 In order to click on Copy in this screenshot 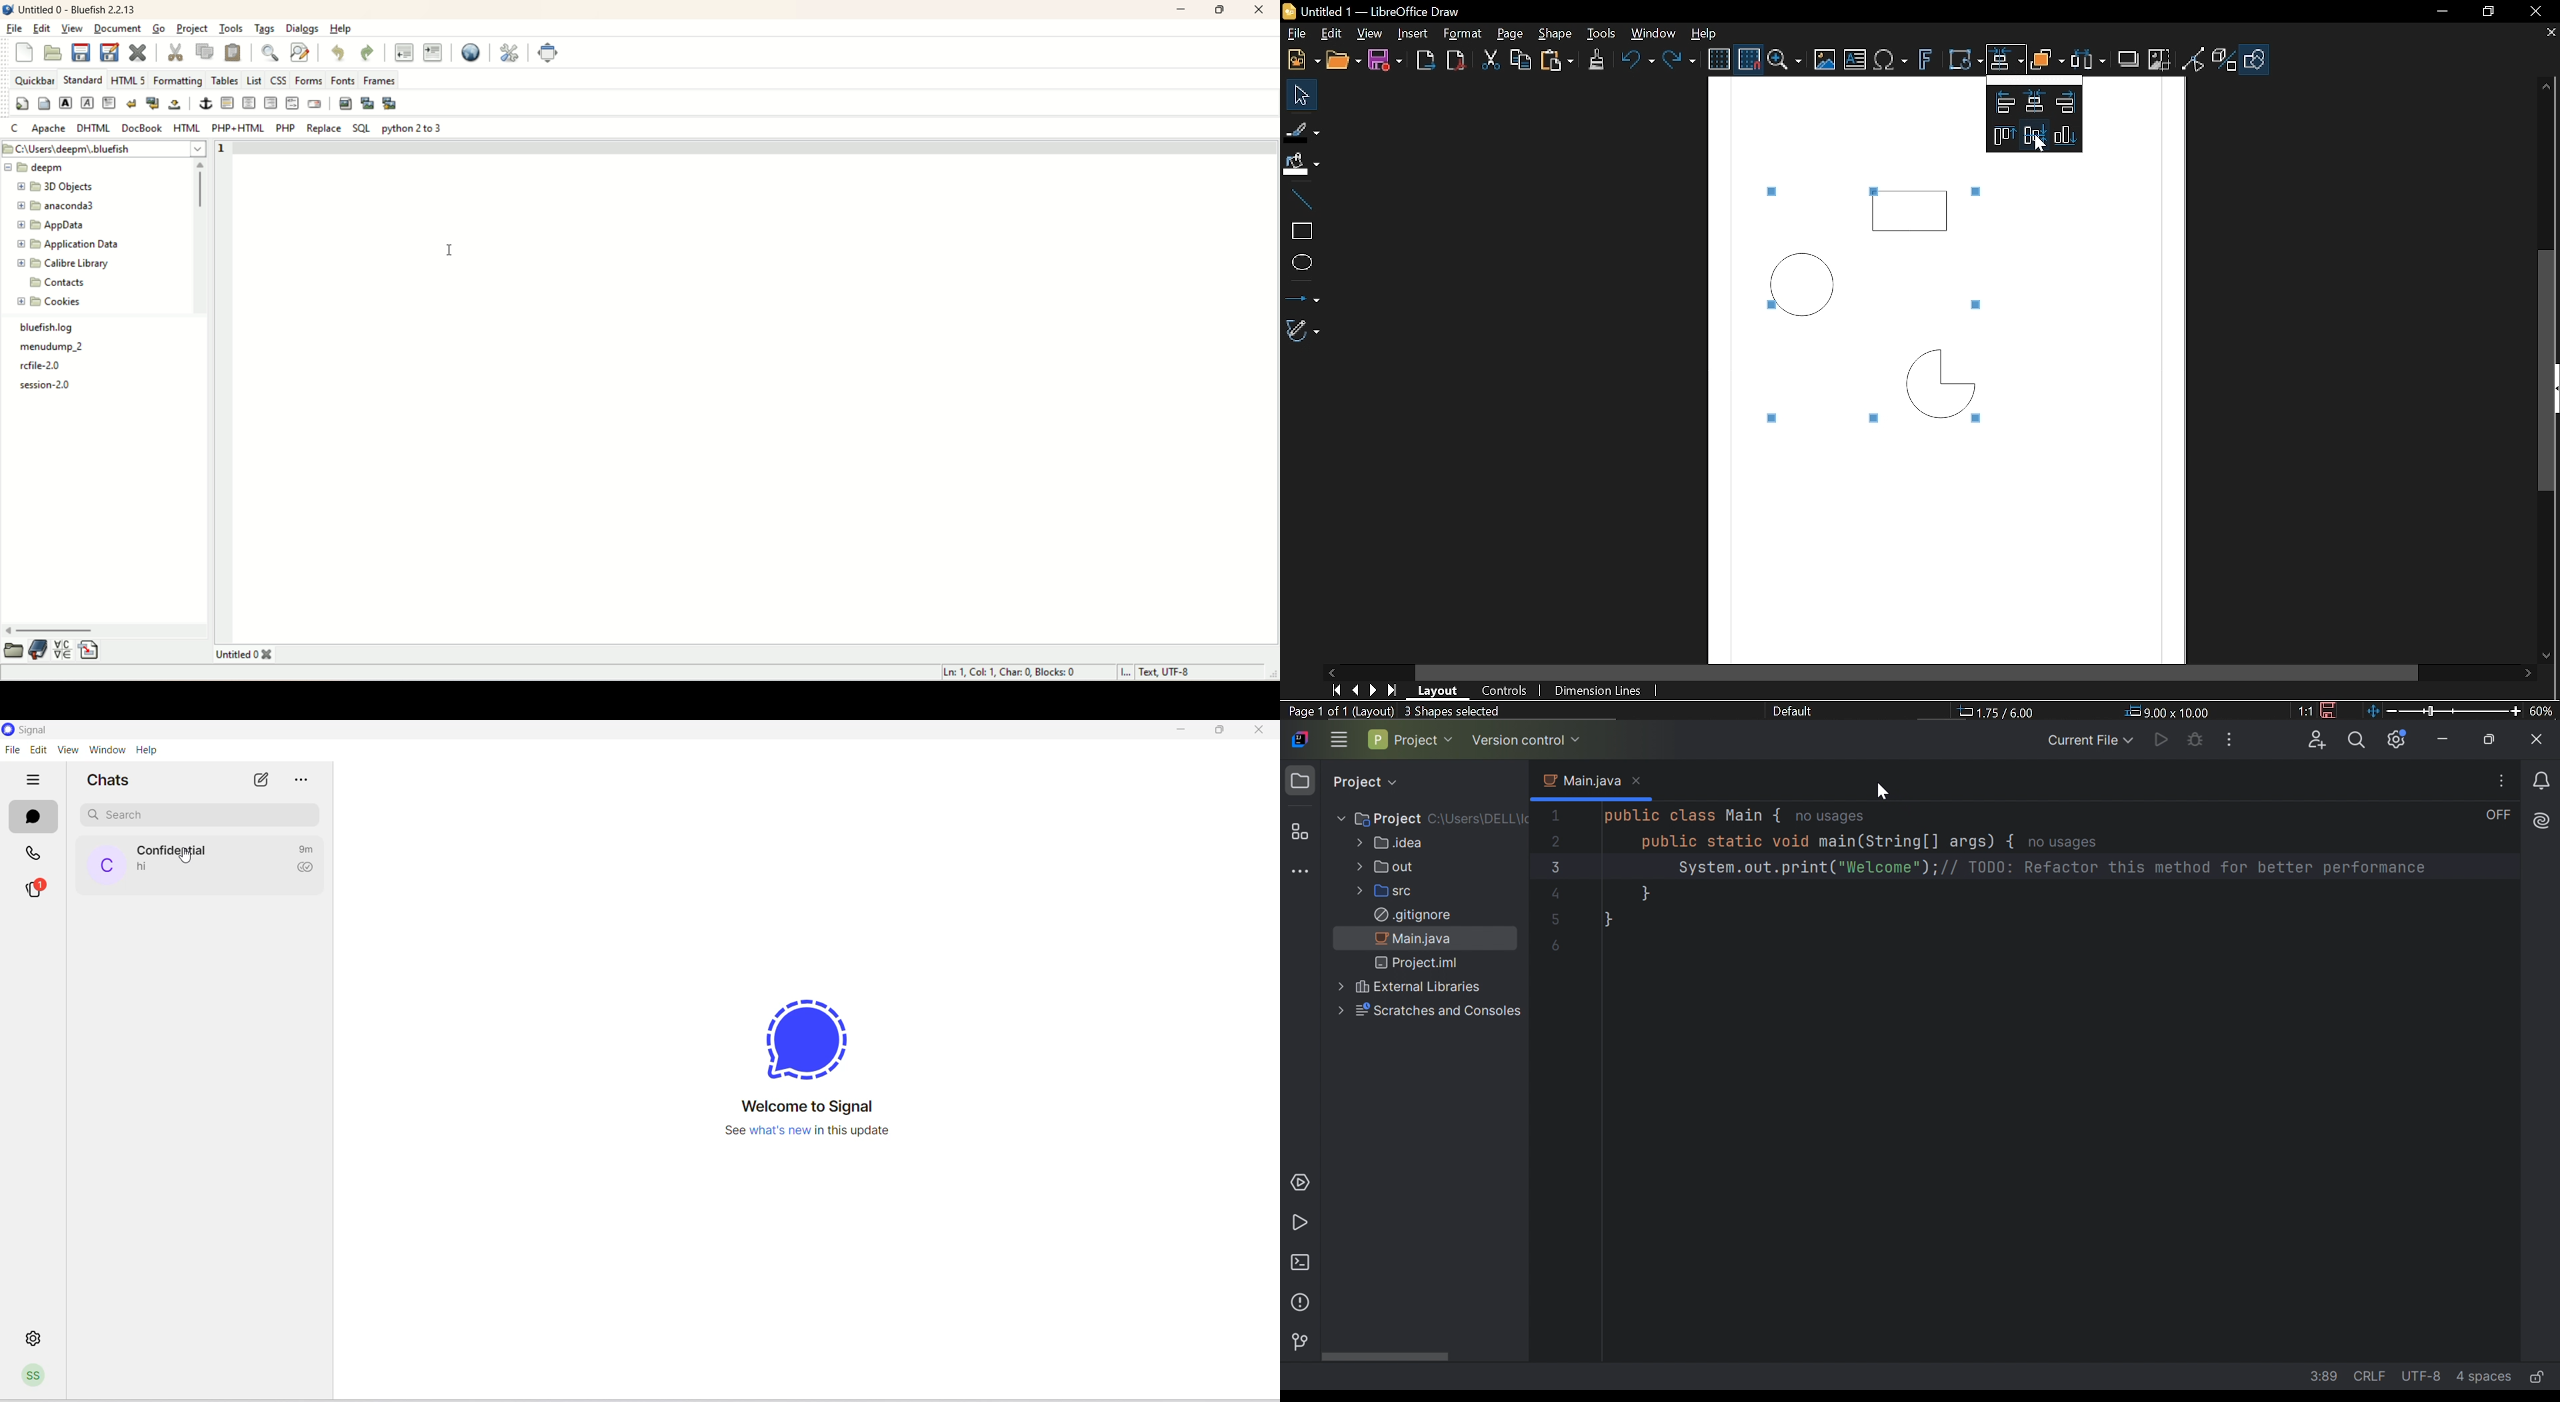, I will do `click(1521, 60)`.